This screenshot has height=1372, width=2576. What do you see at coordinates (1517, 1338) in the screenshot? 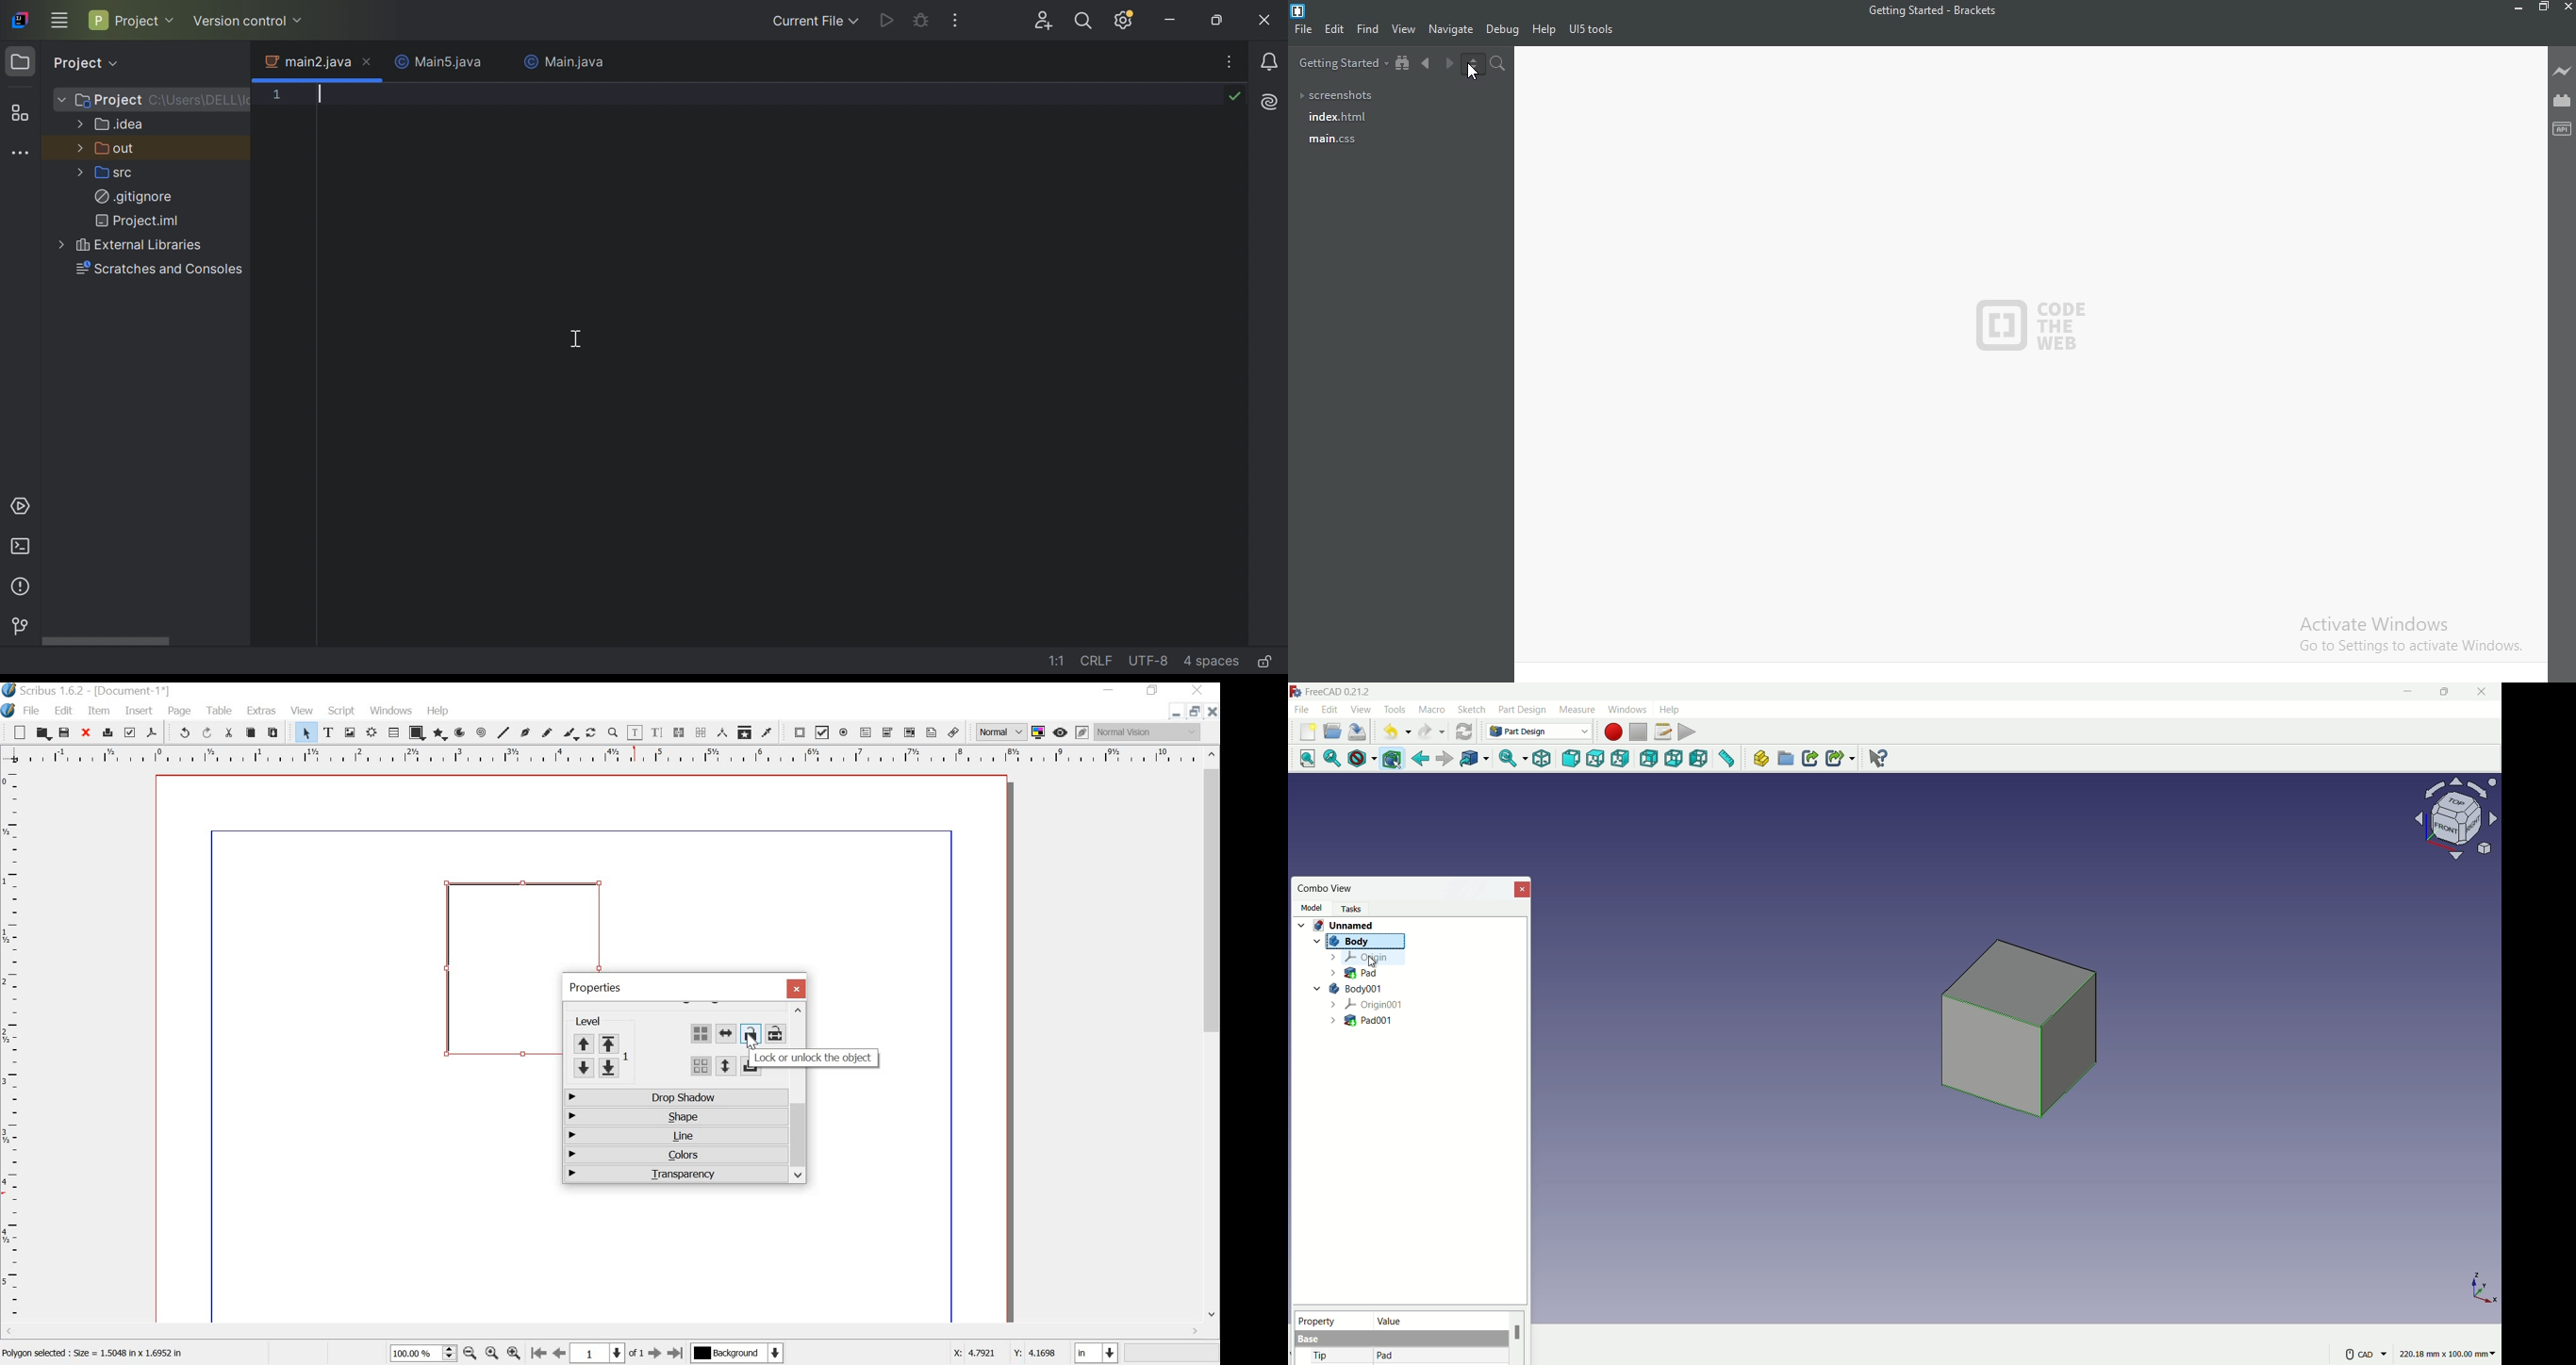
I see `scroll bar` at bounding box center [1517, 1338].